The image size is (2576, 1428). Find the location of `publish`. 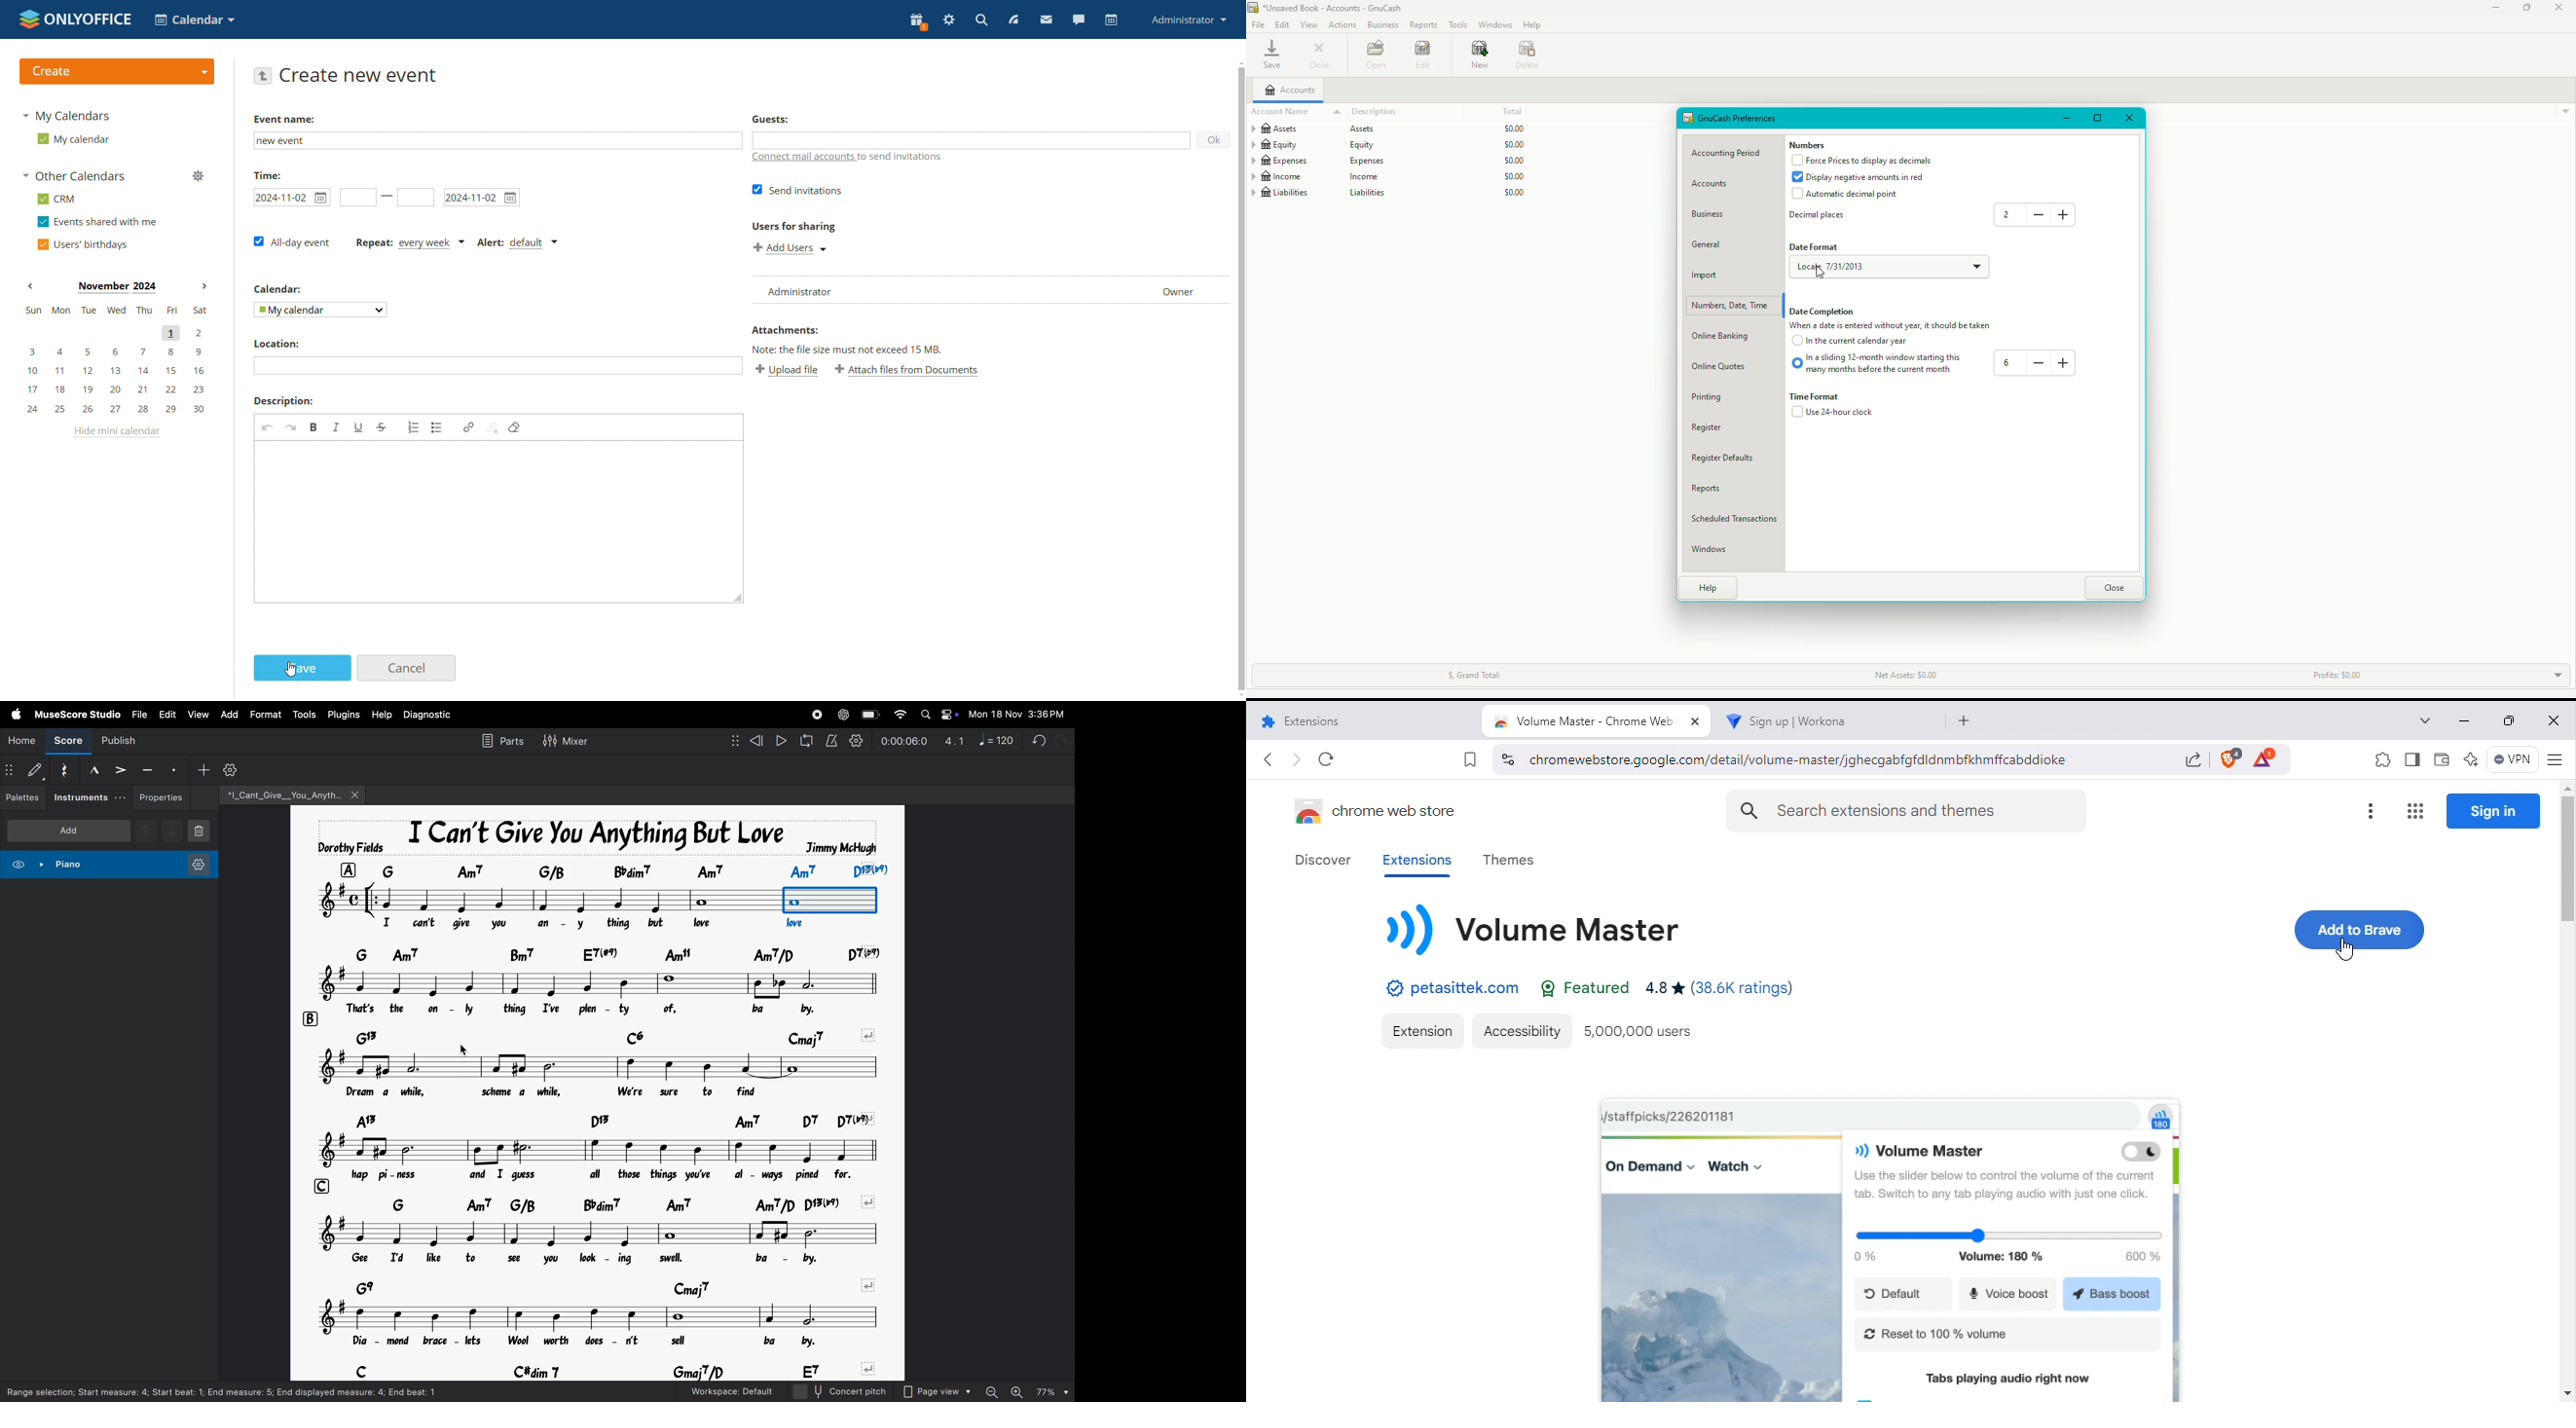

publish is located at coordinates (117, 742).